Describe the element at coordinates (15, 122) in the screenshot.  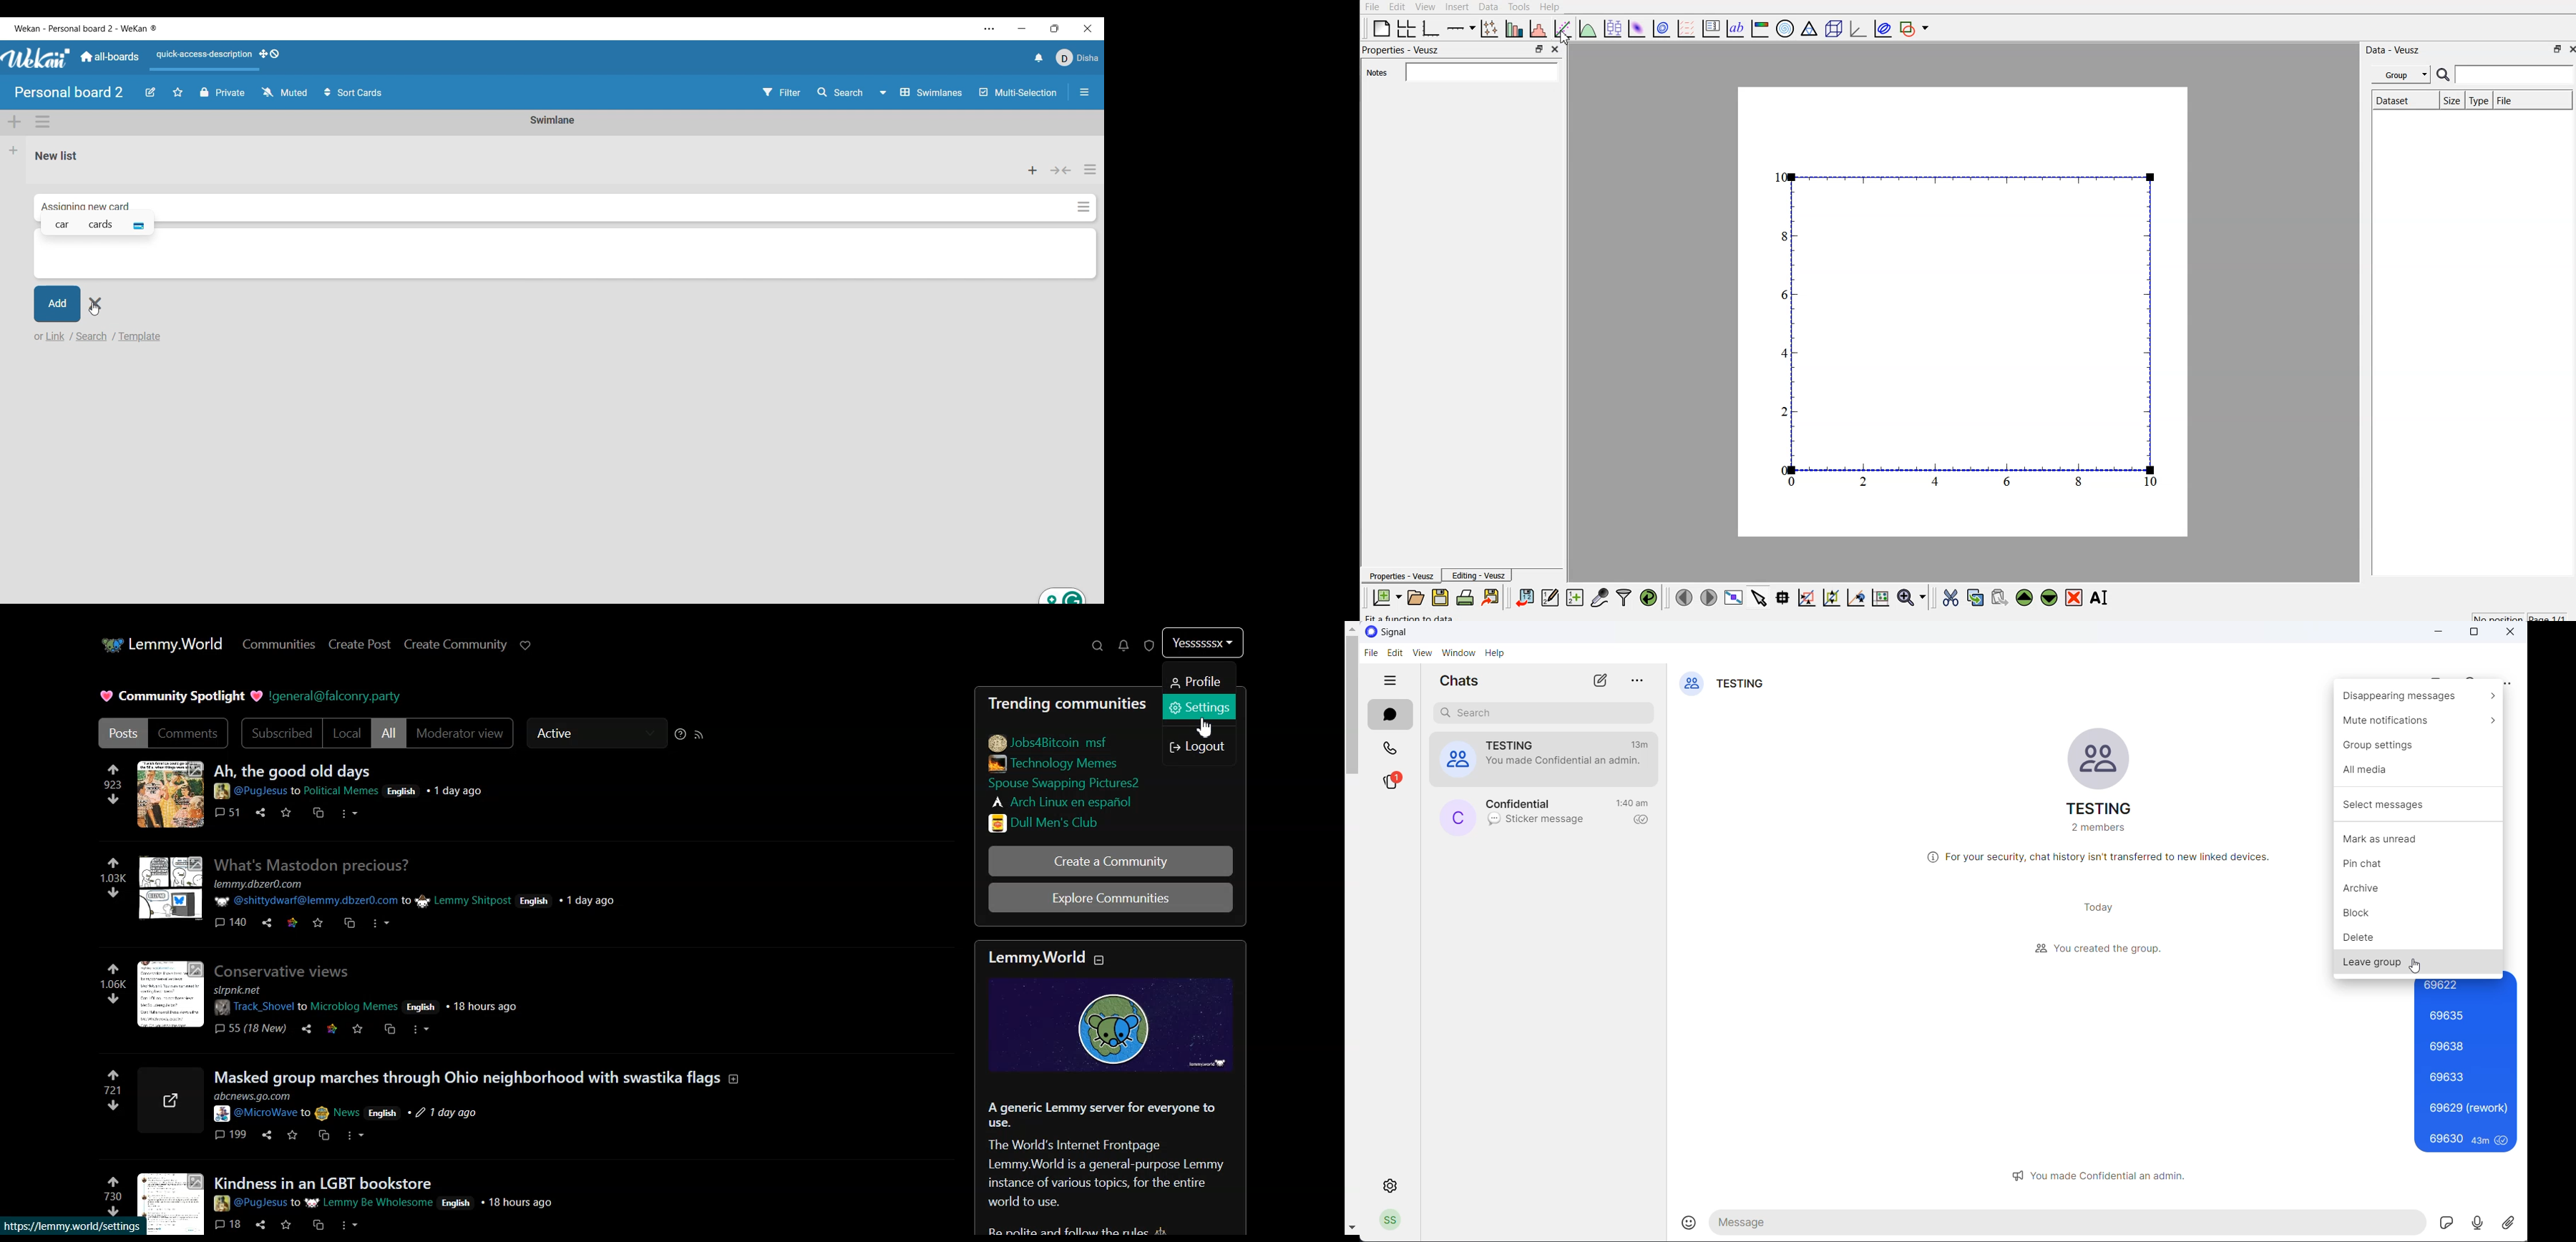
I see `Add swimlane` at that location.